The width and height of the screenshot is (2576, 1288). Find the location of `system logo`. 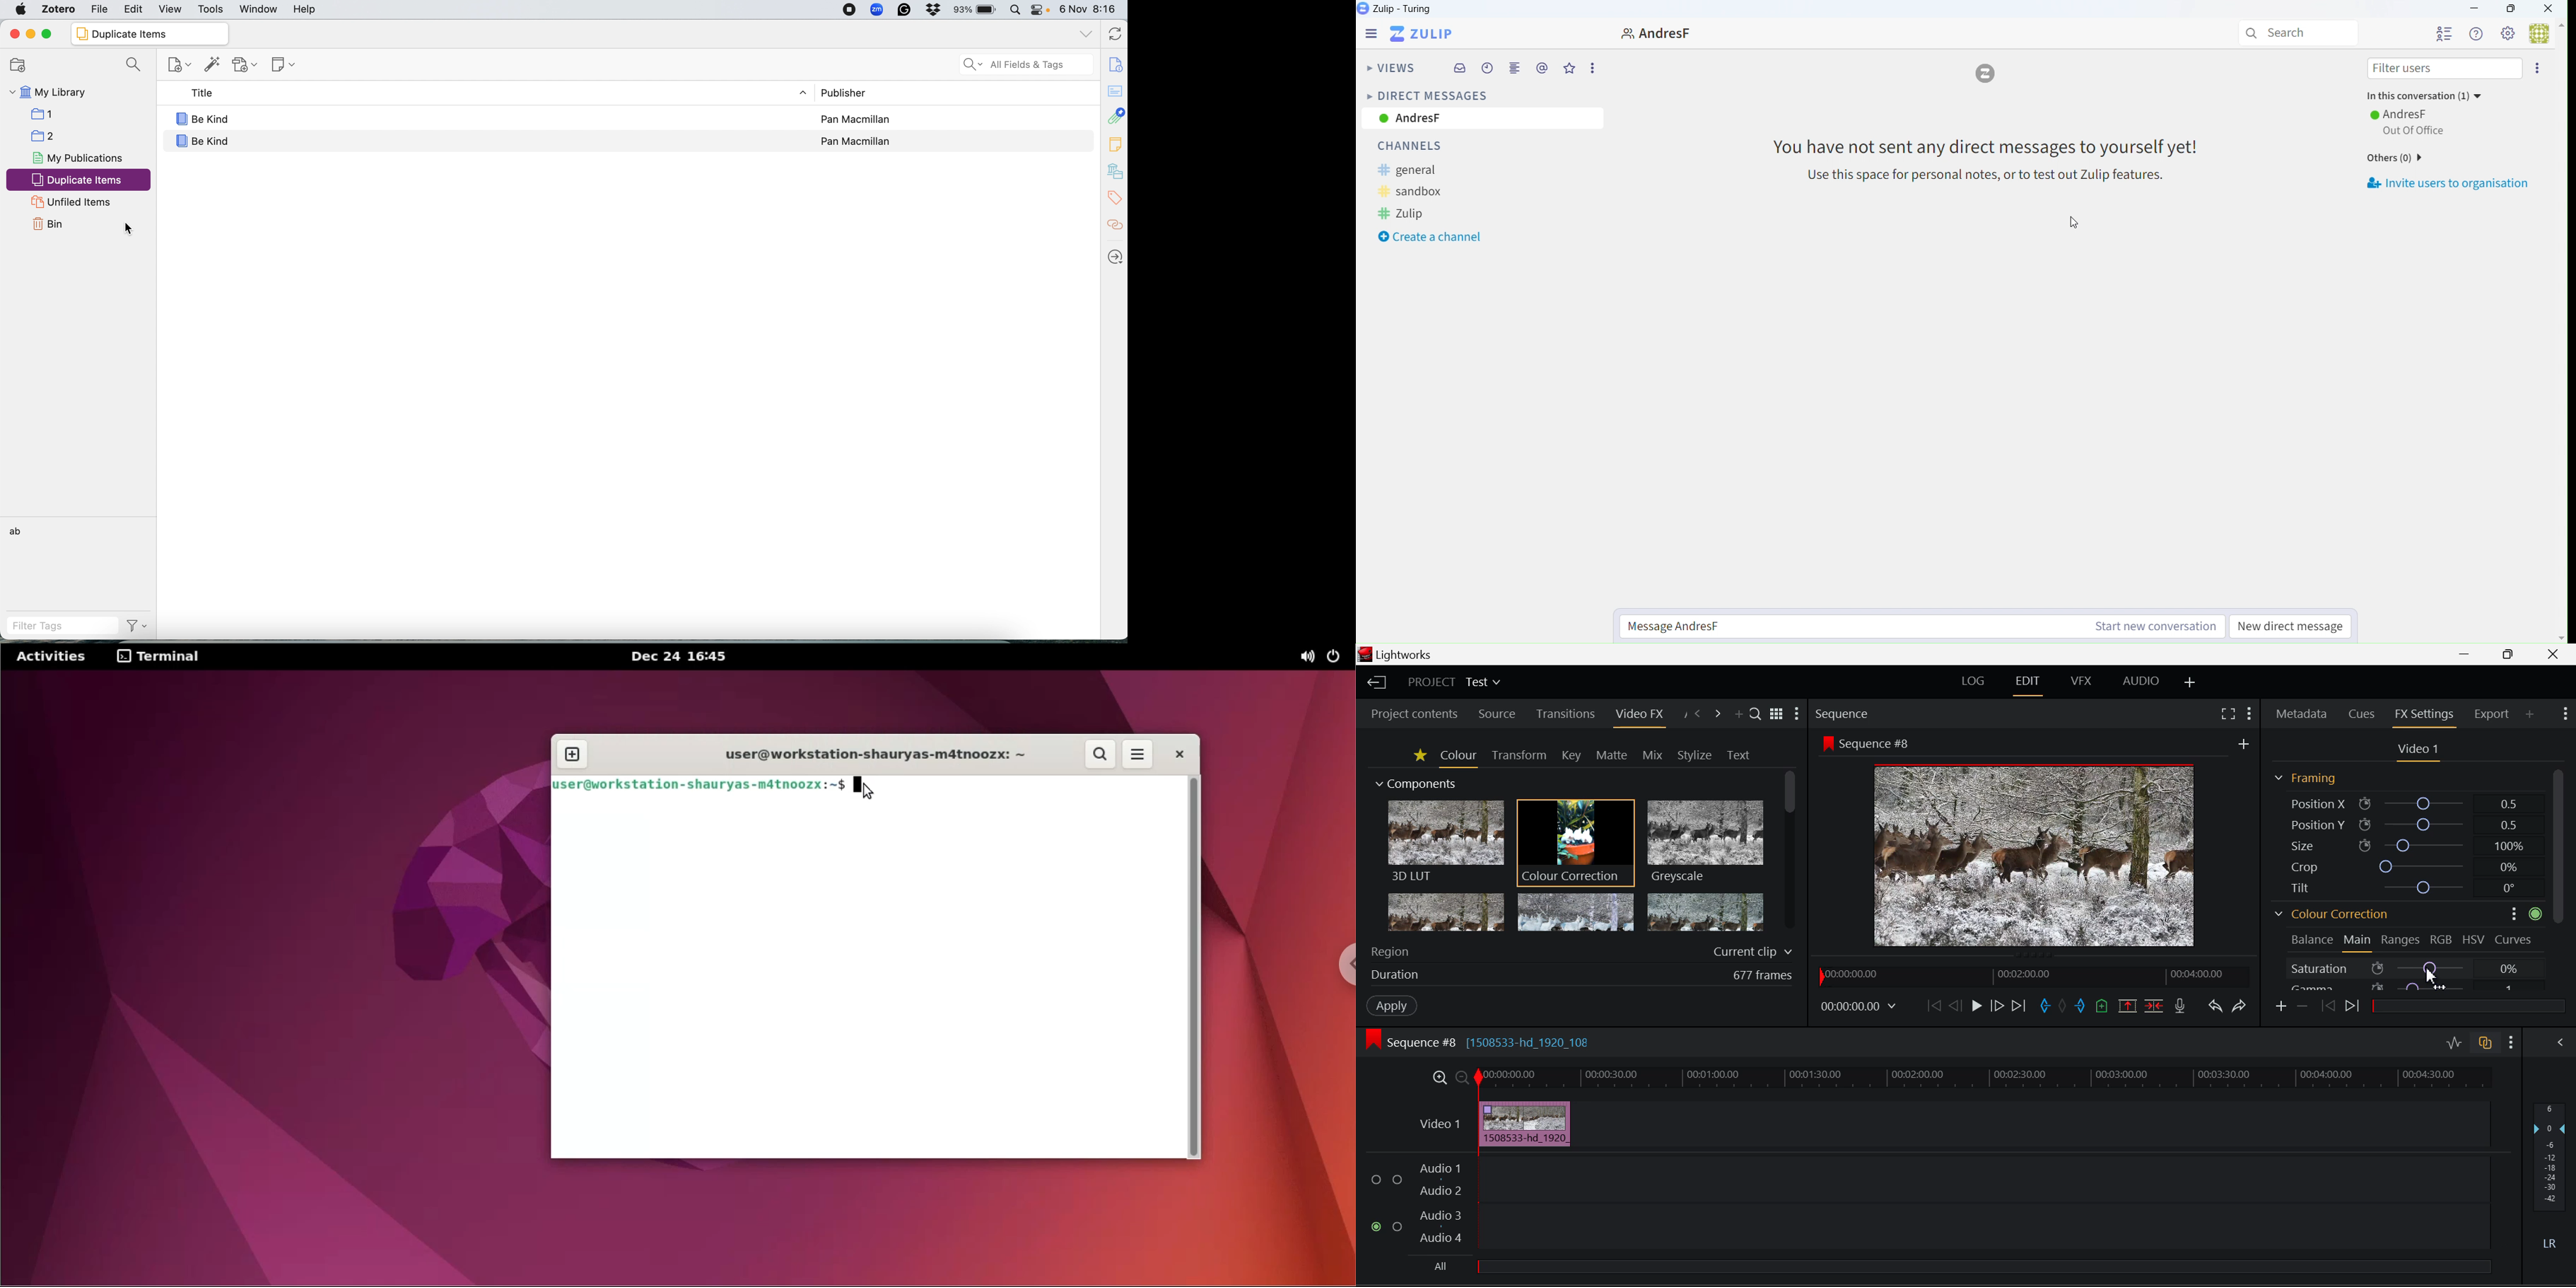

system logo is located at coordinates (22, 10).